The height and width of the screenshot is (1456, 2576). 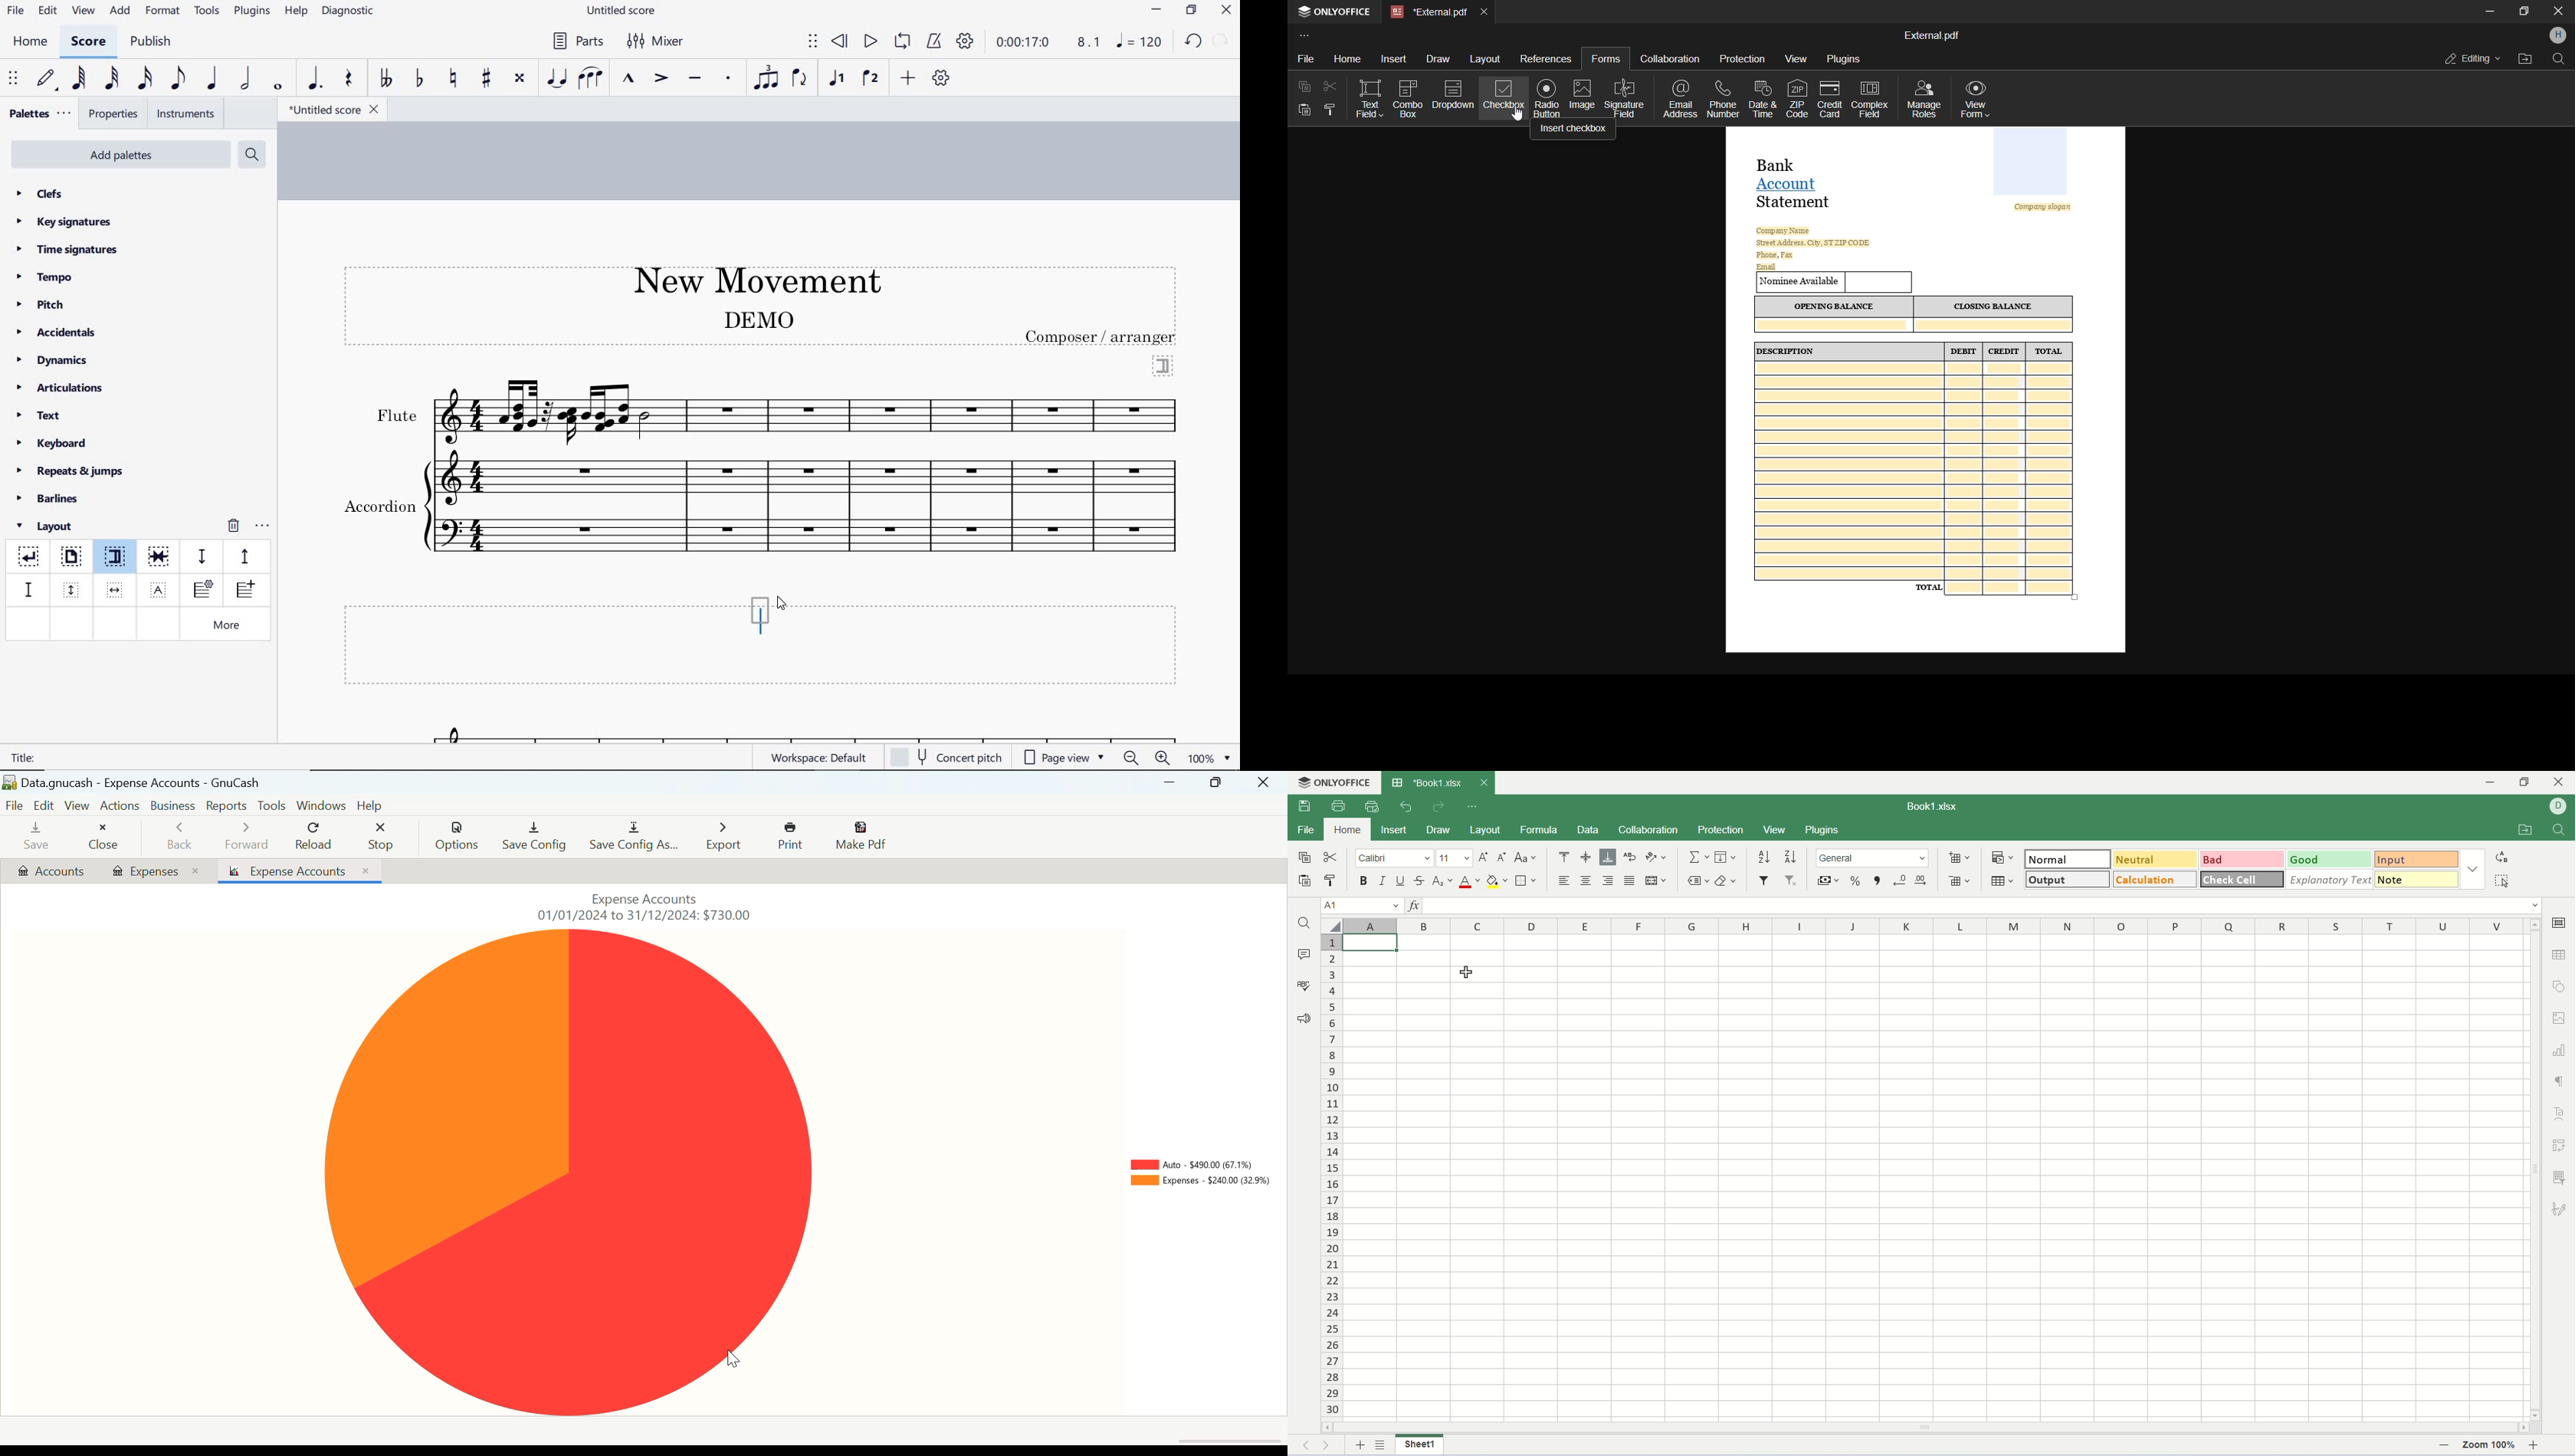 What do you see at coordinates (1547, 58) in the screenshot?
I see `references` at bounding box center [1547, 58].